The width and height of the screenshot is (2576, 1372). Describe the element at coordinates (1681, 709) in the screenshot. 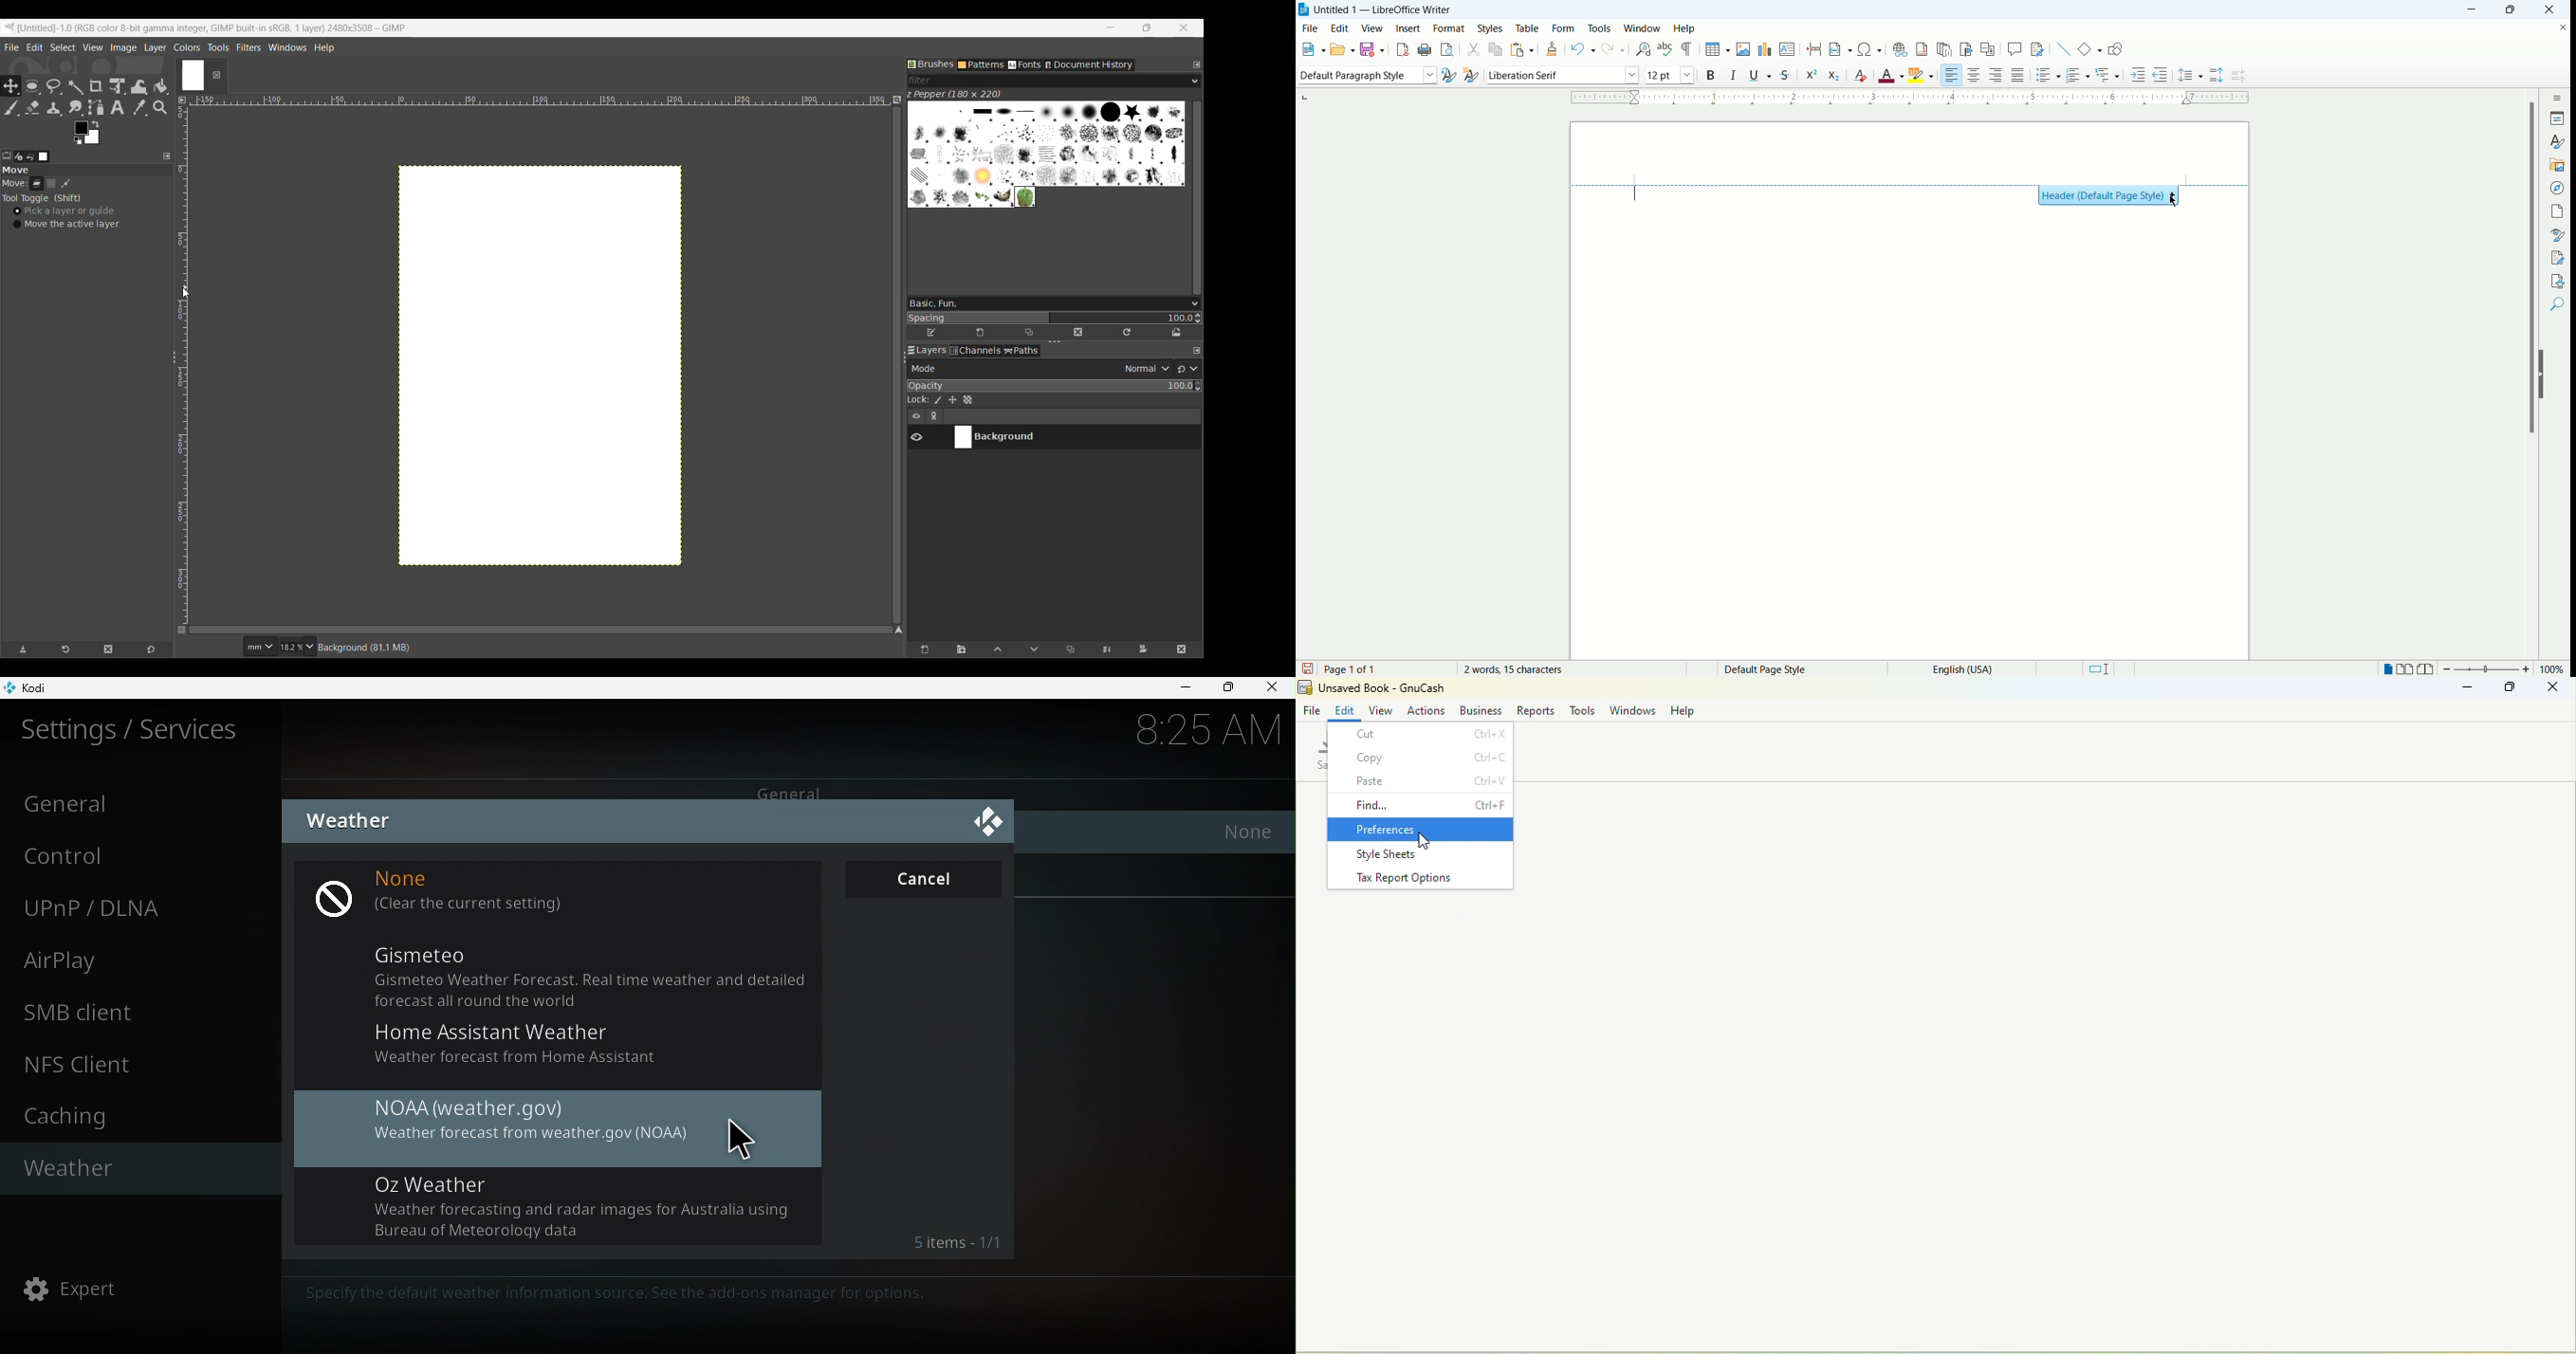

I see `Help` at that location.